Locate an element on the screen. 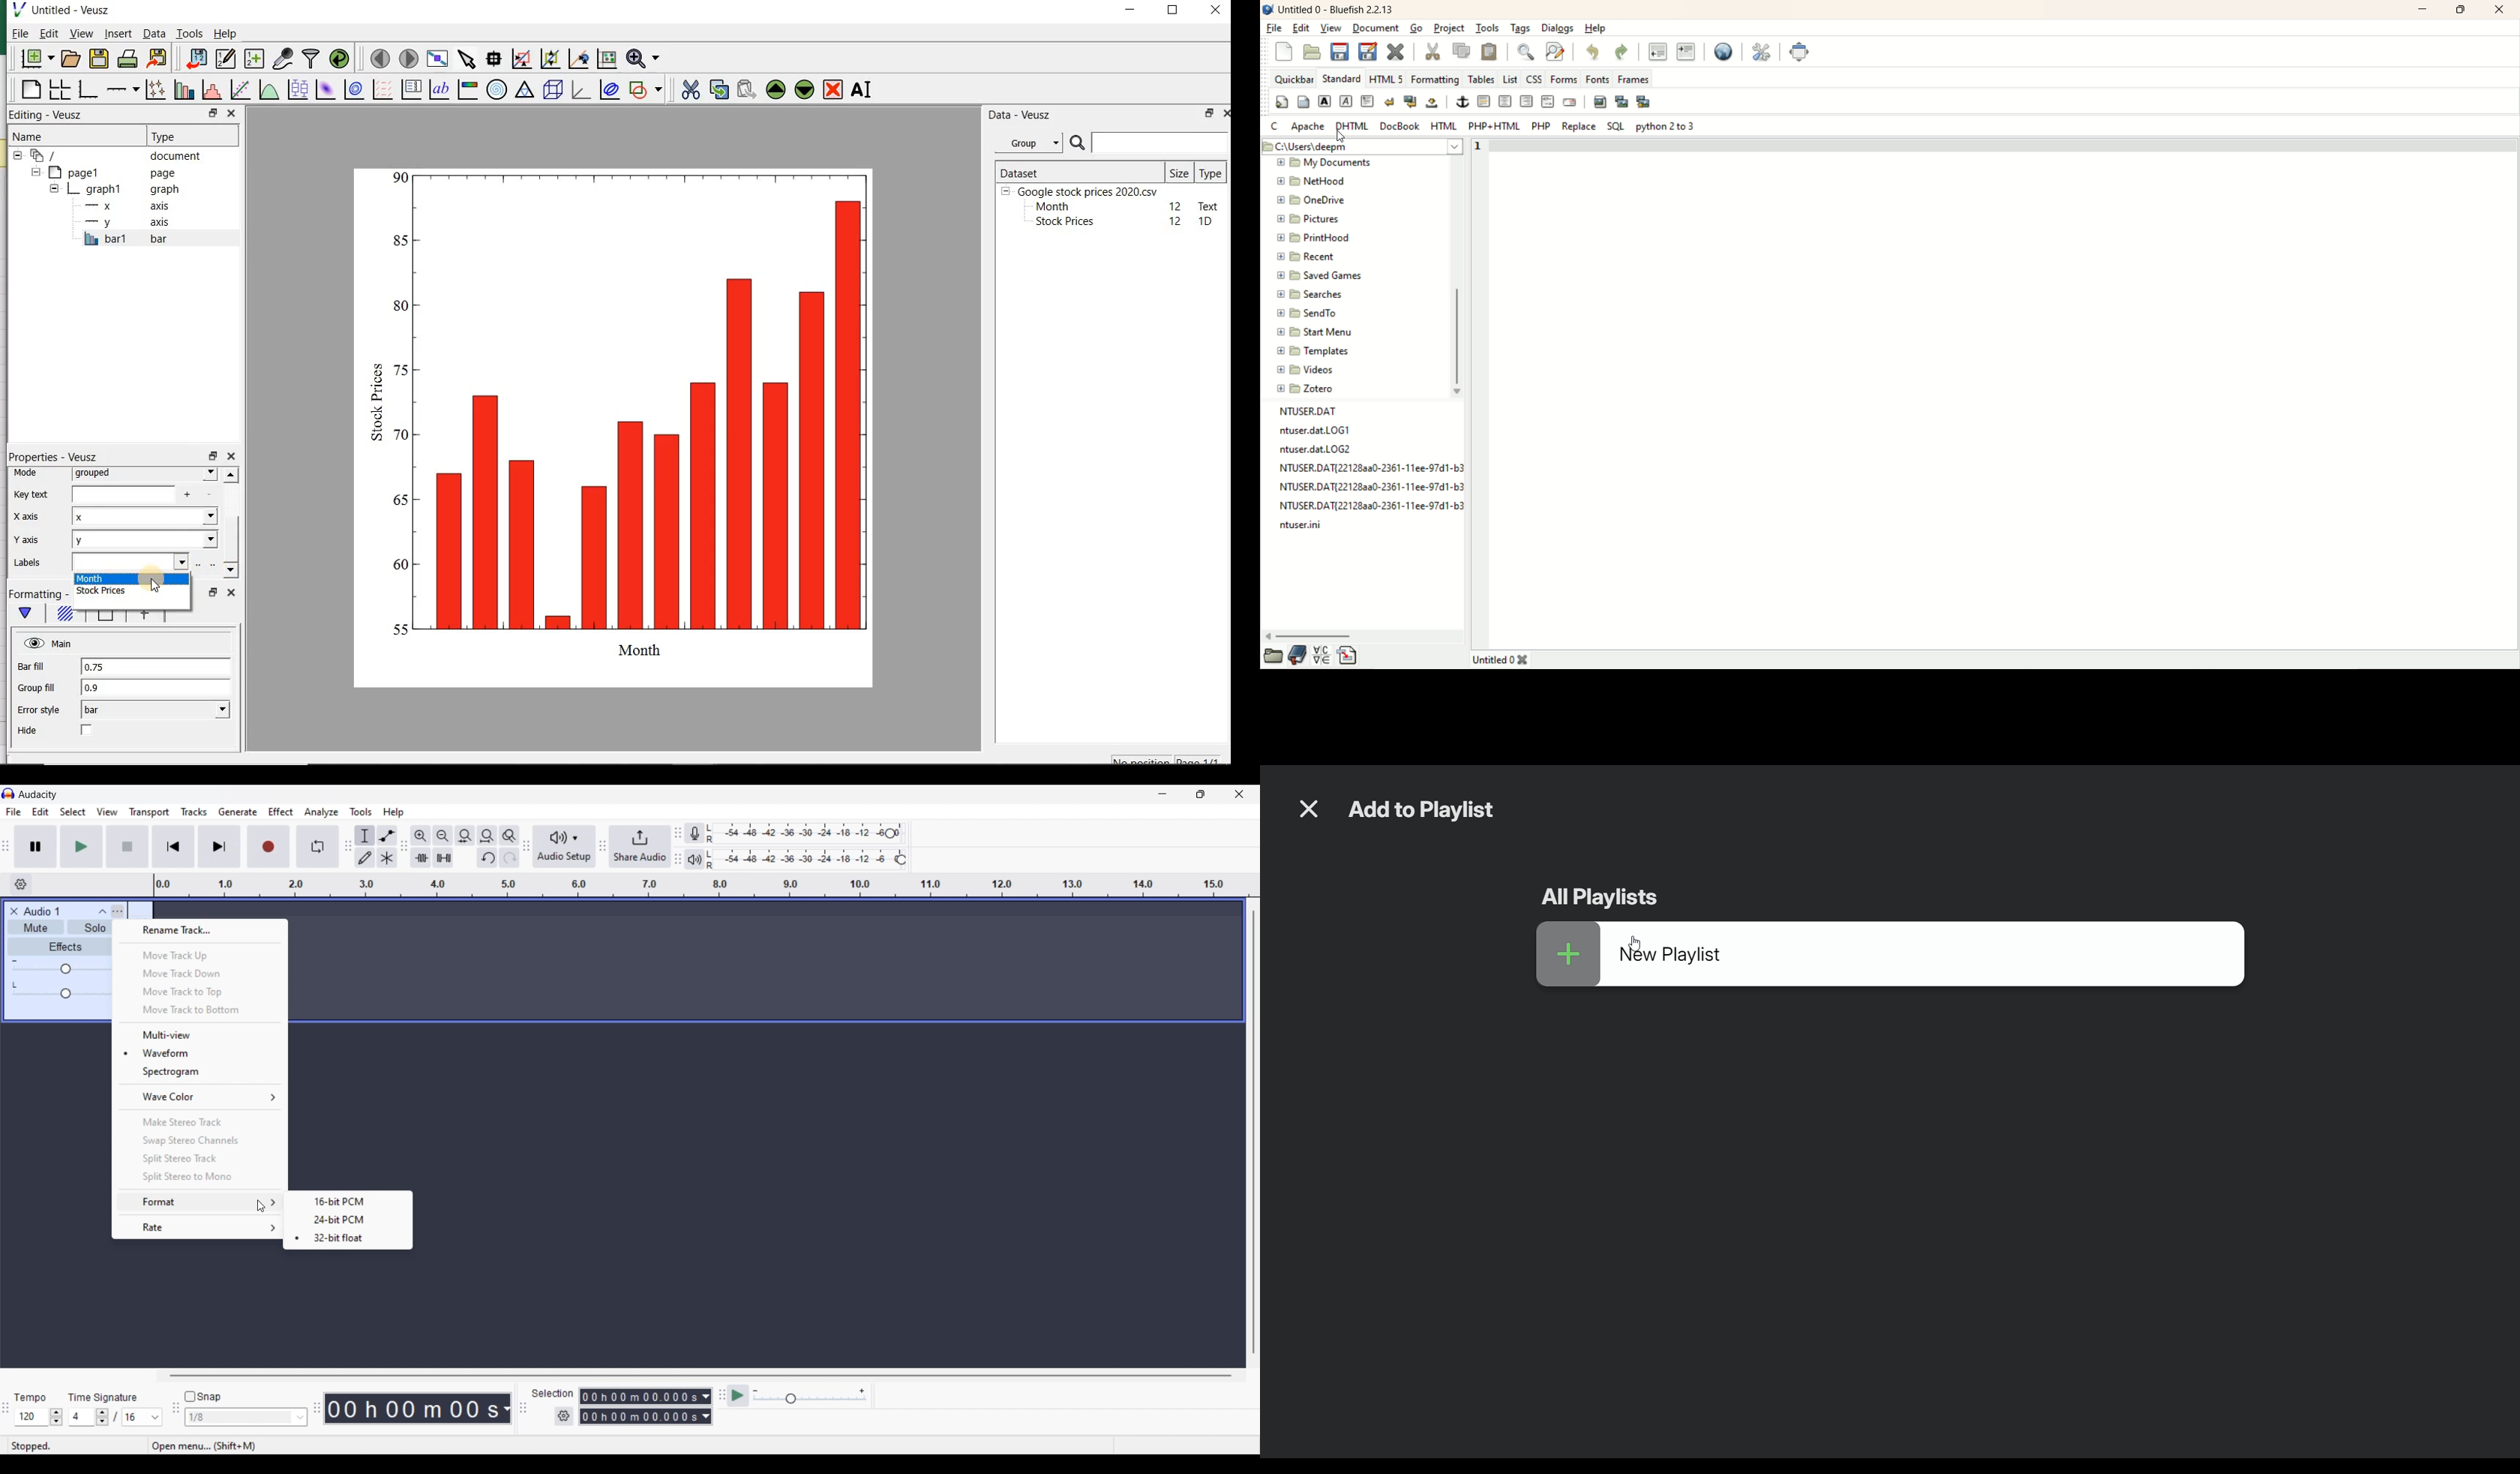  Help menu is located at coordinates (393, 812).